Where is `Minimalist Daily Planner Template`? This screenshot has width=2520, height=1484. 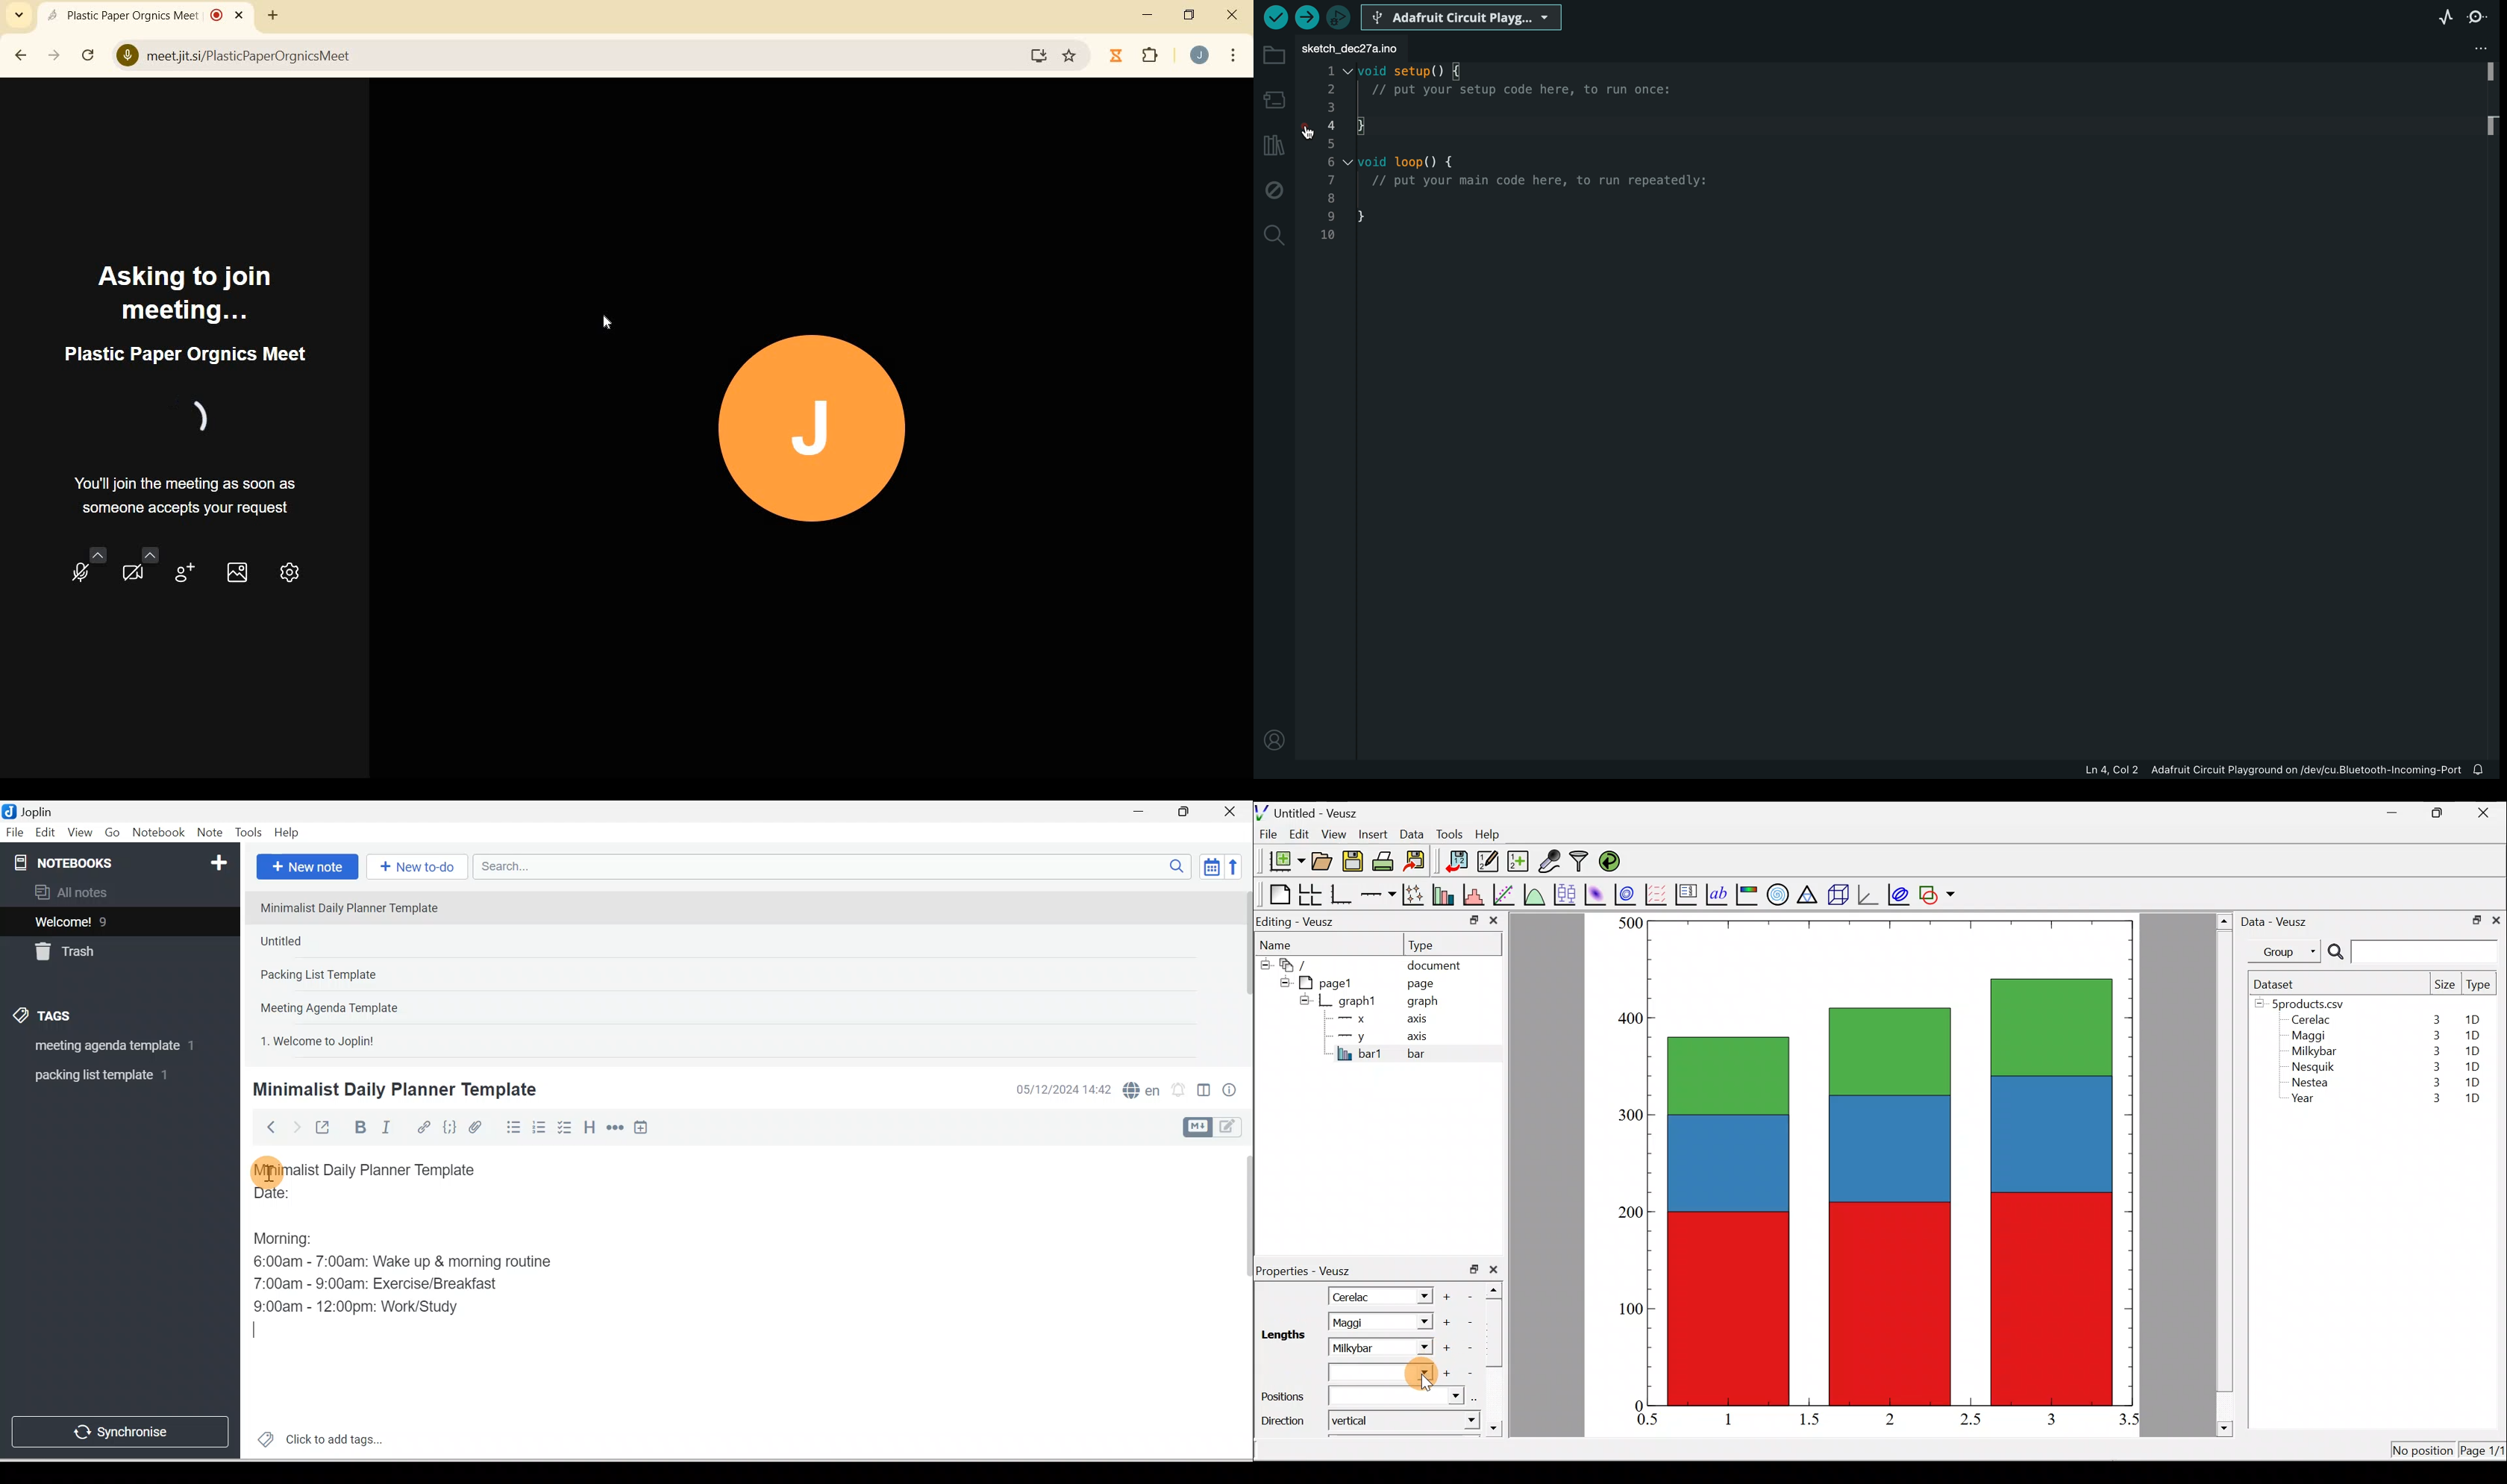 Minimalist Daily Planner Template is located at coordinates (377, 1170).